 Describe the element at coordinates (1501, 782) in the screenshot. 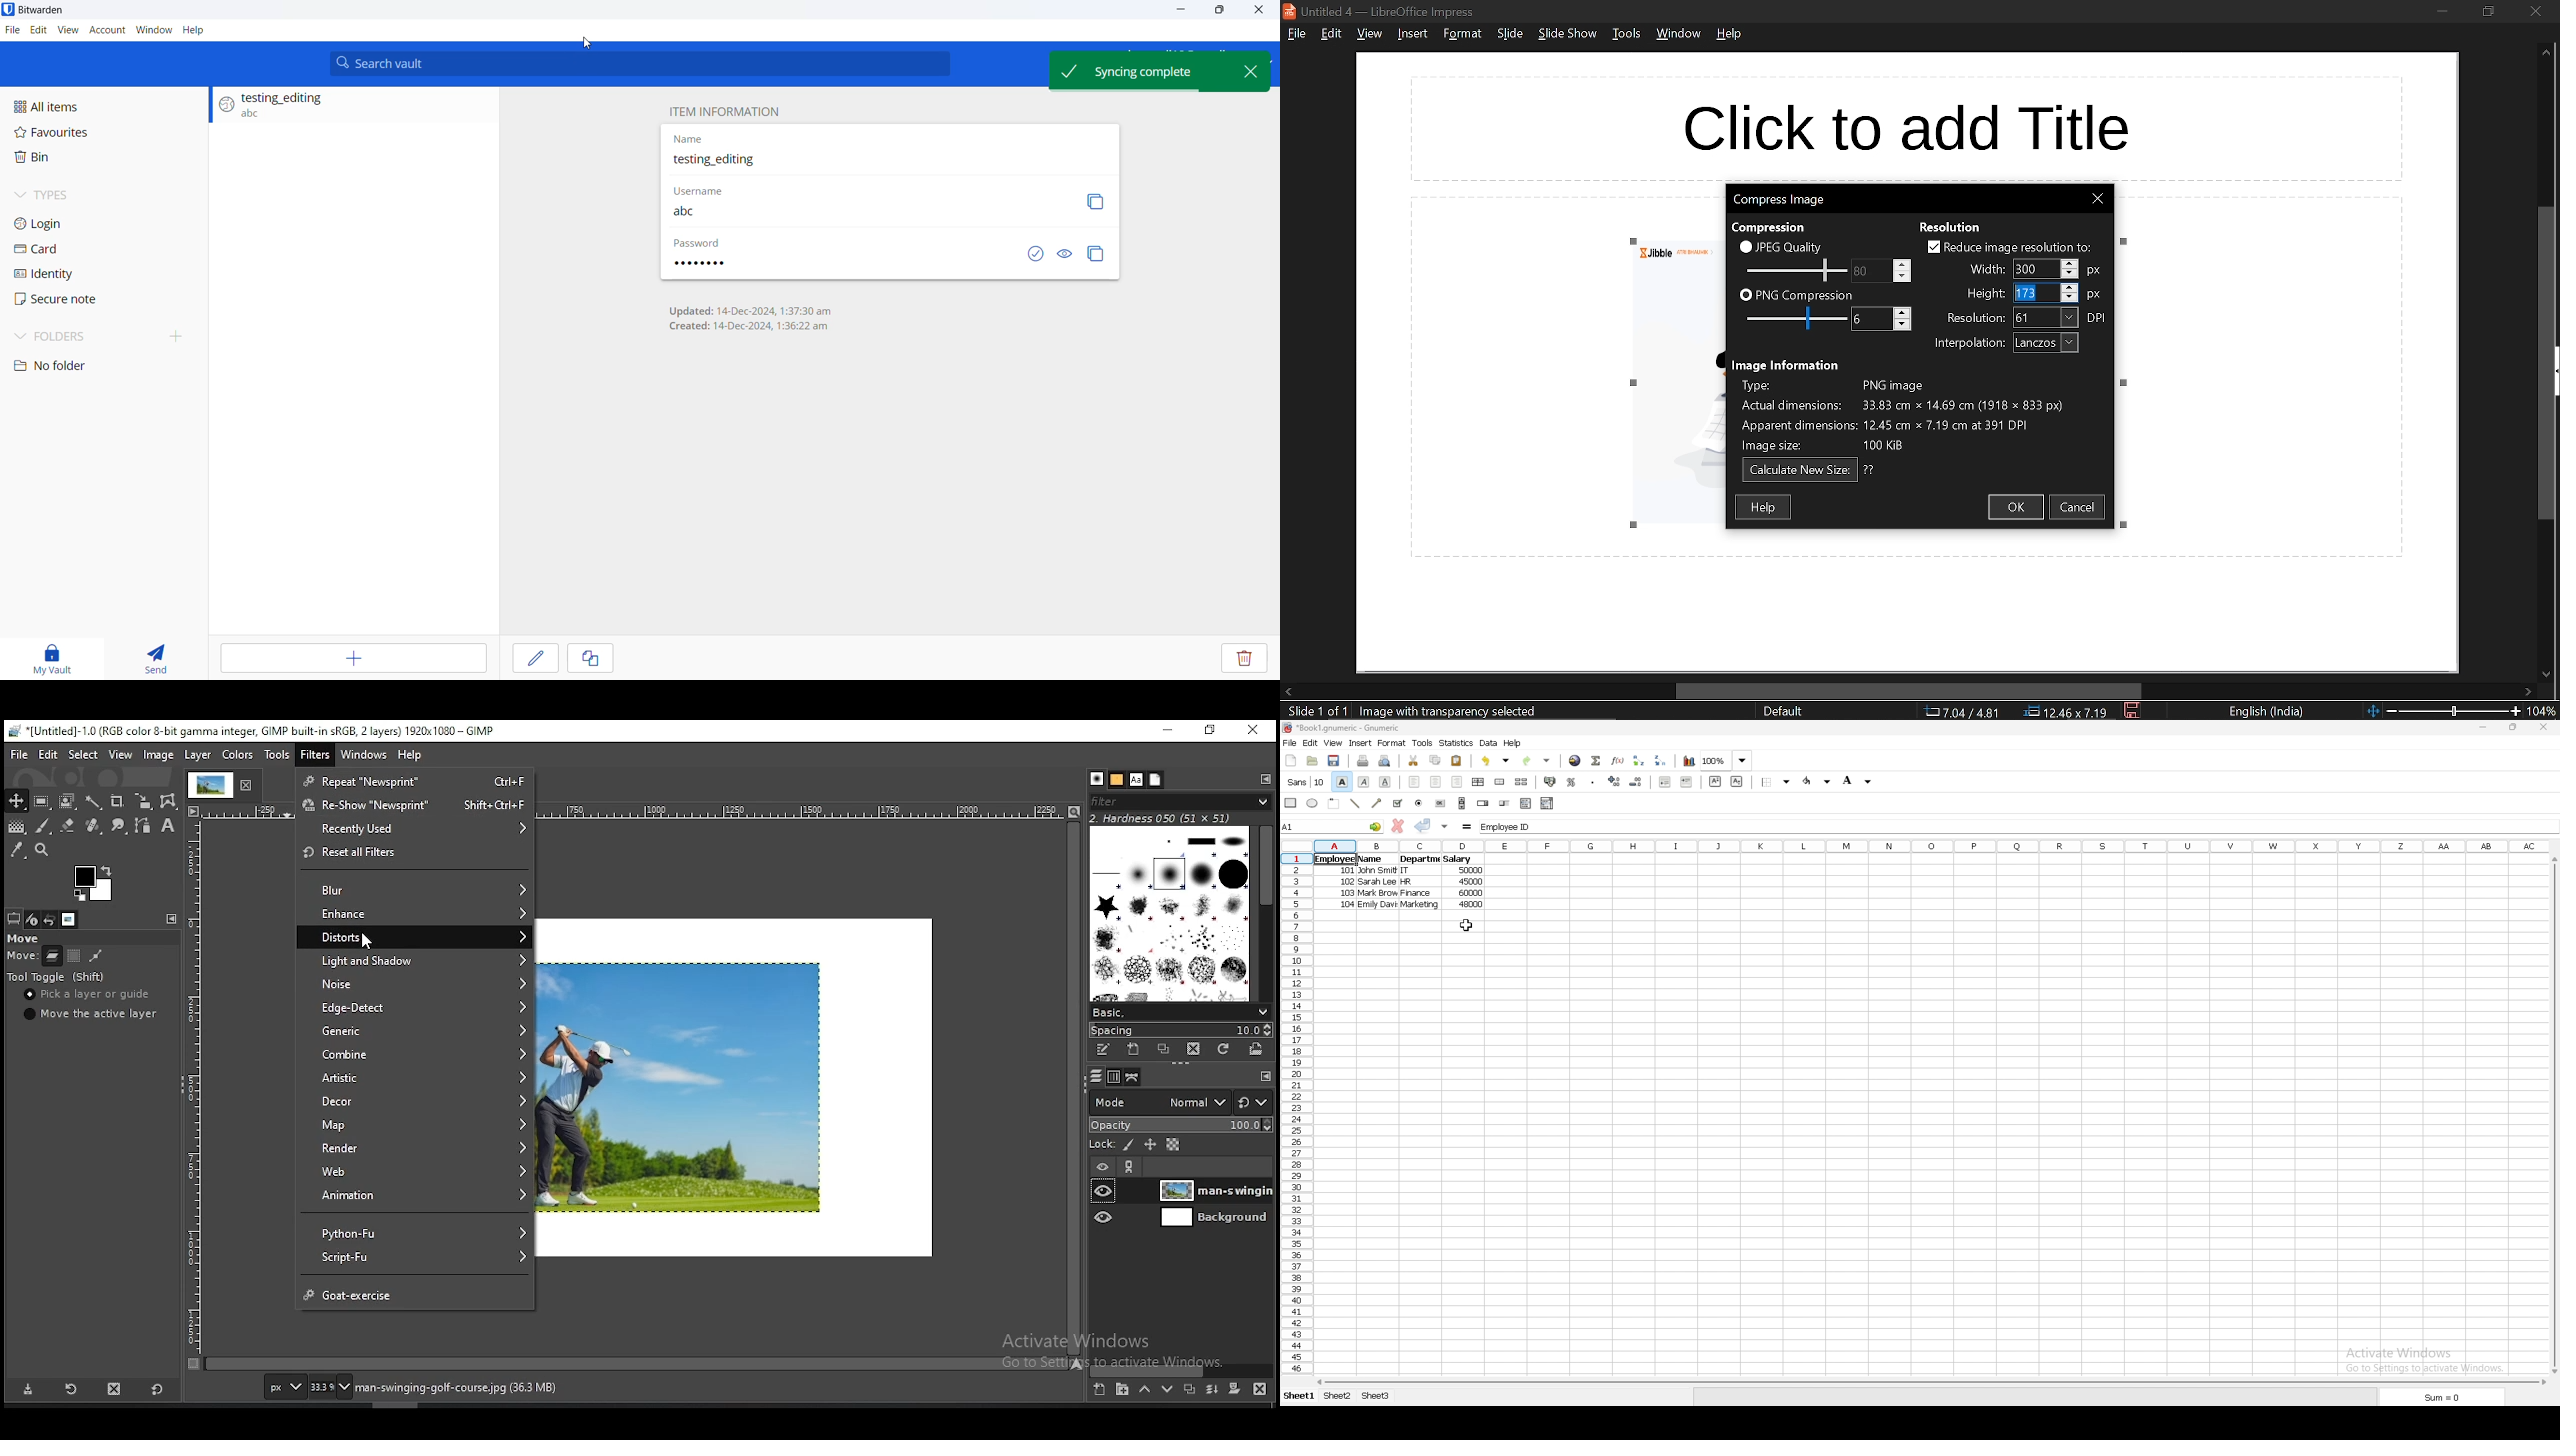

I see `merge` at that location.